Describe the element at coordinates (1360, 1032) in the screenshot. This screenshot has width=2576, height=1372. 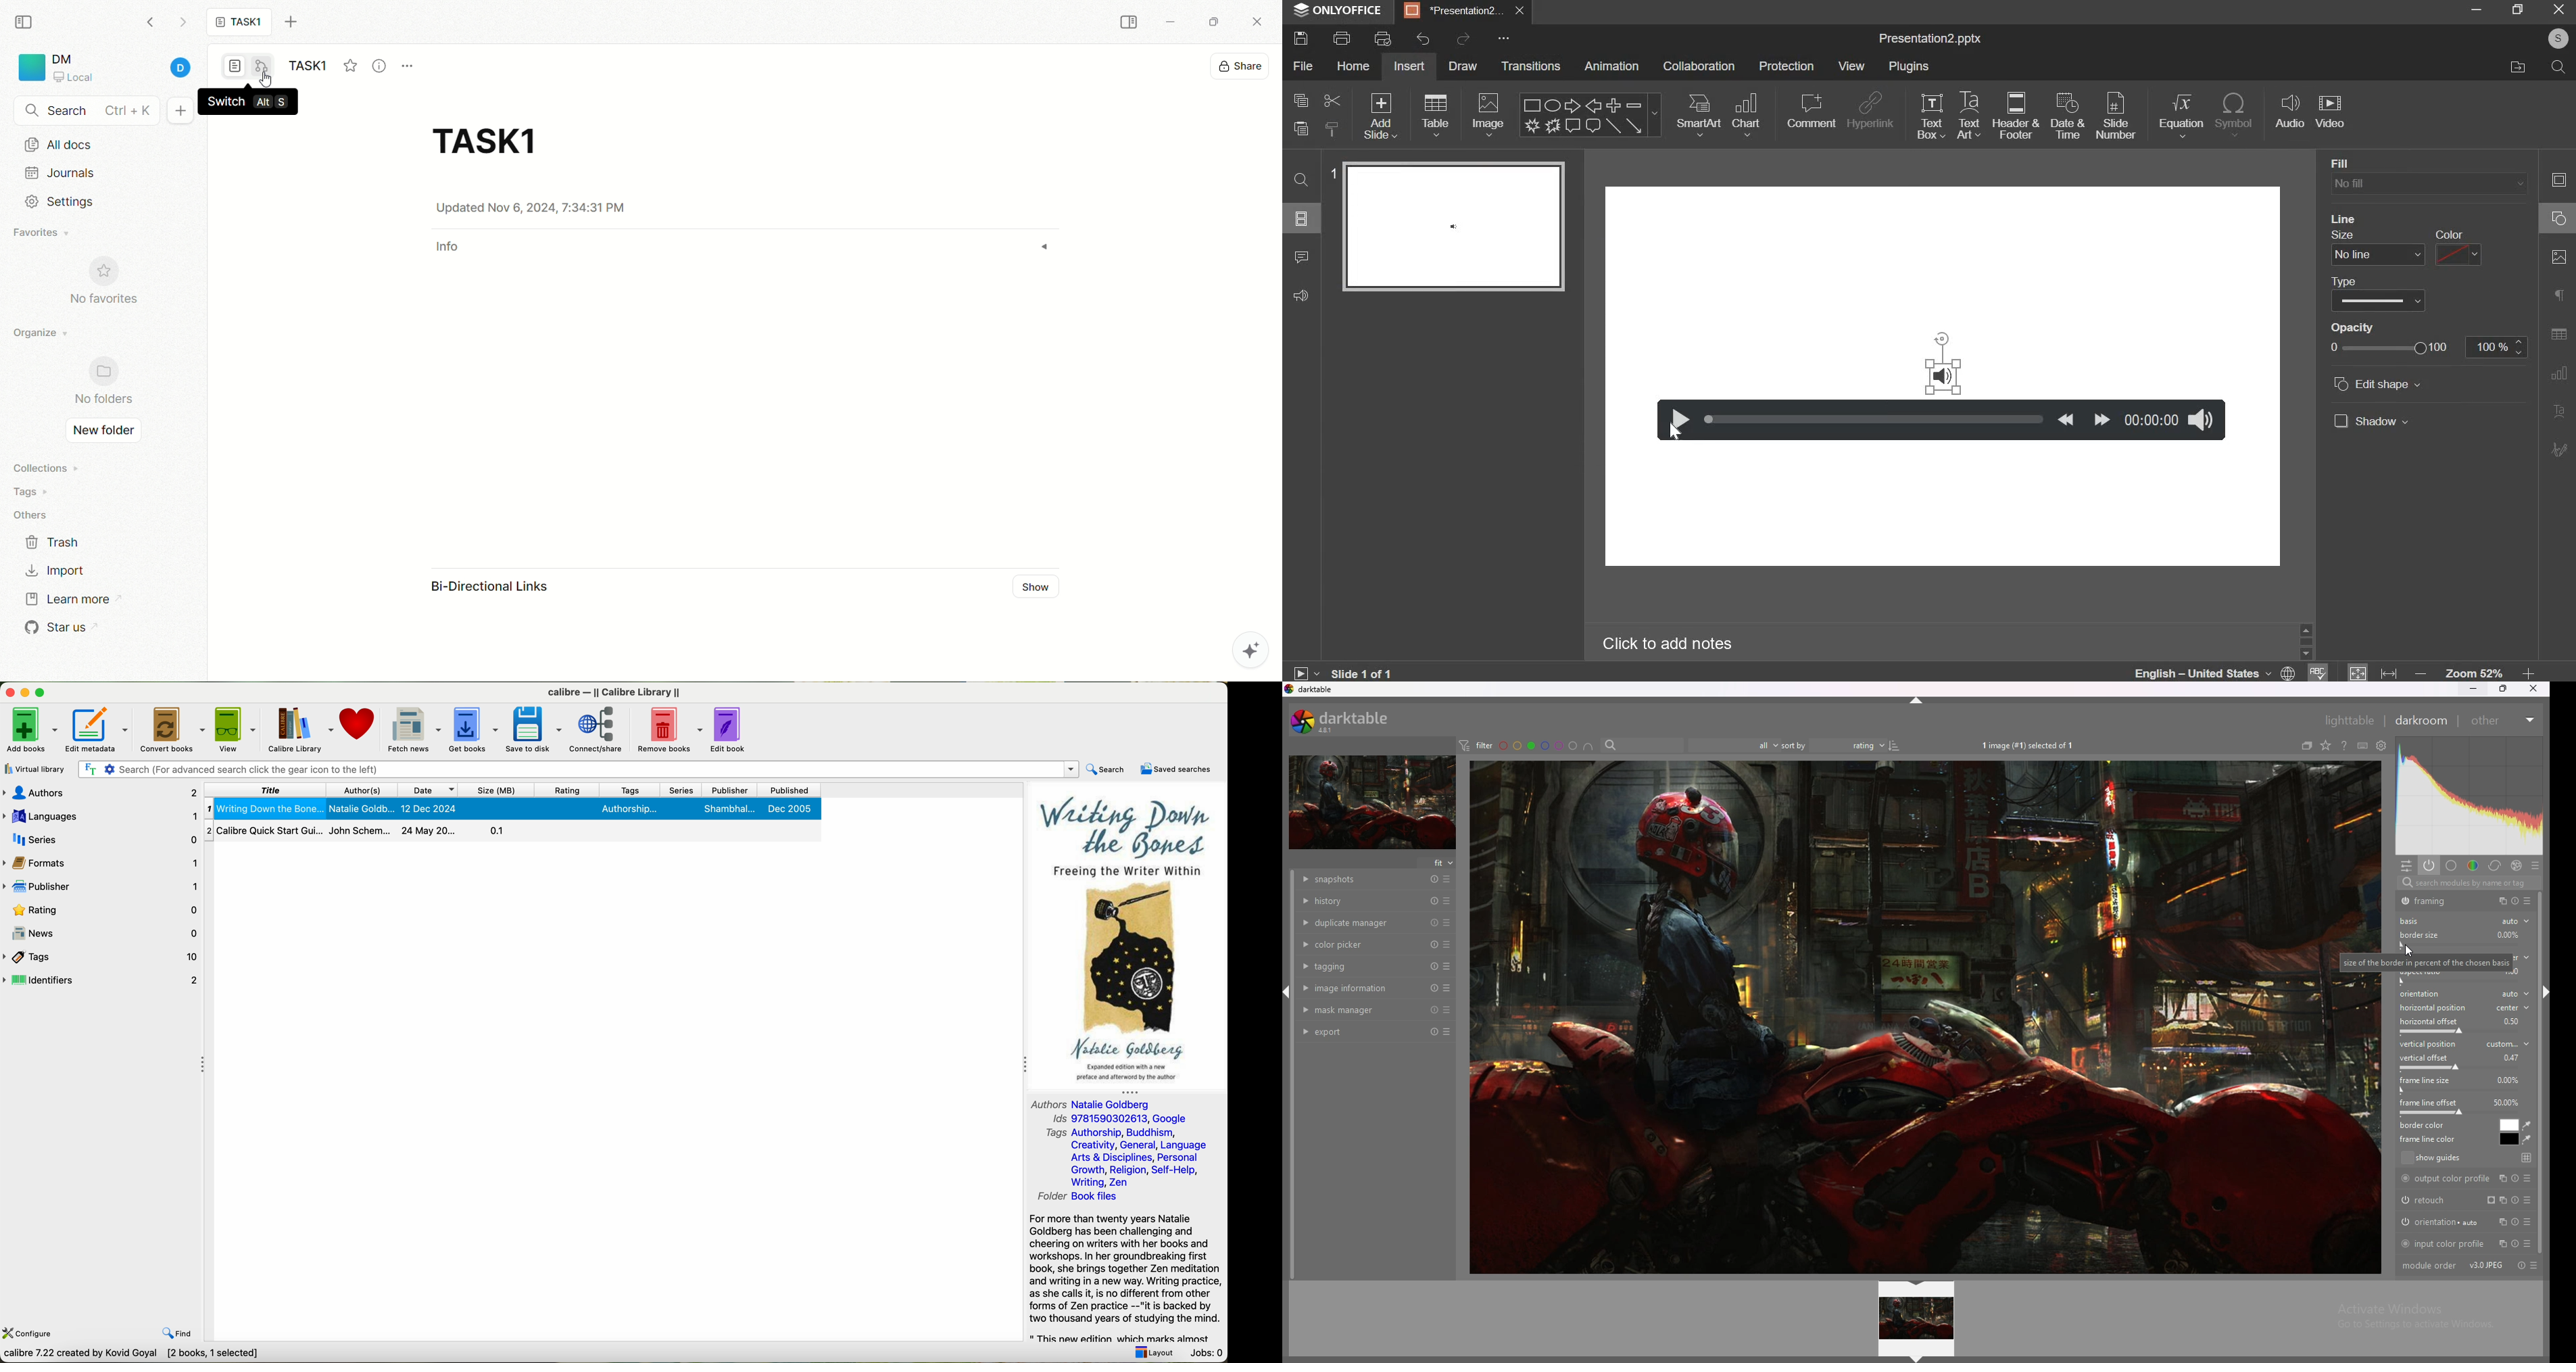
I see `export` at that location.